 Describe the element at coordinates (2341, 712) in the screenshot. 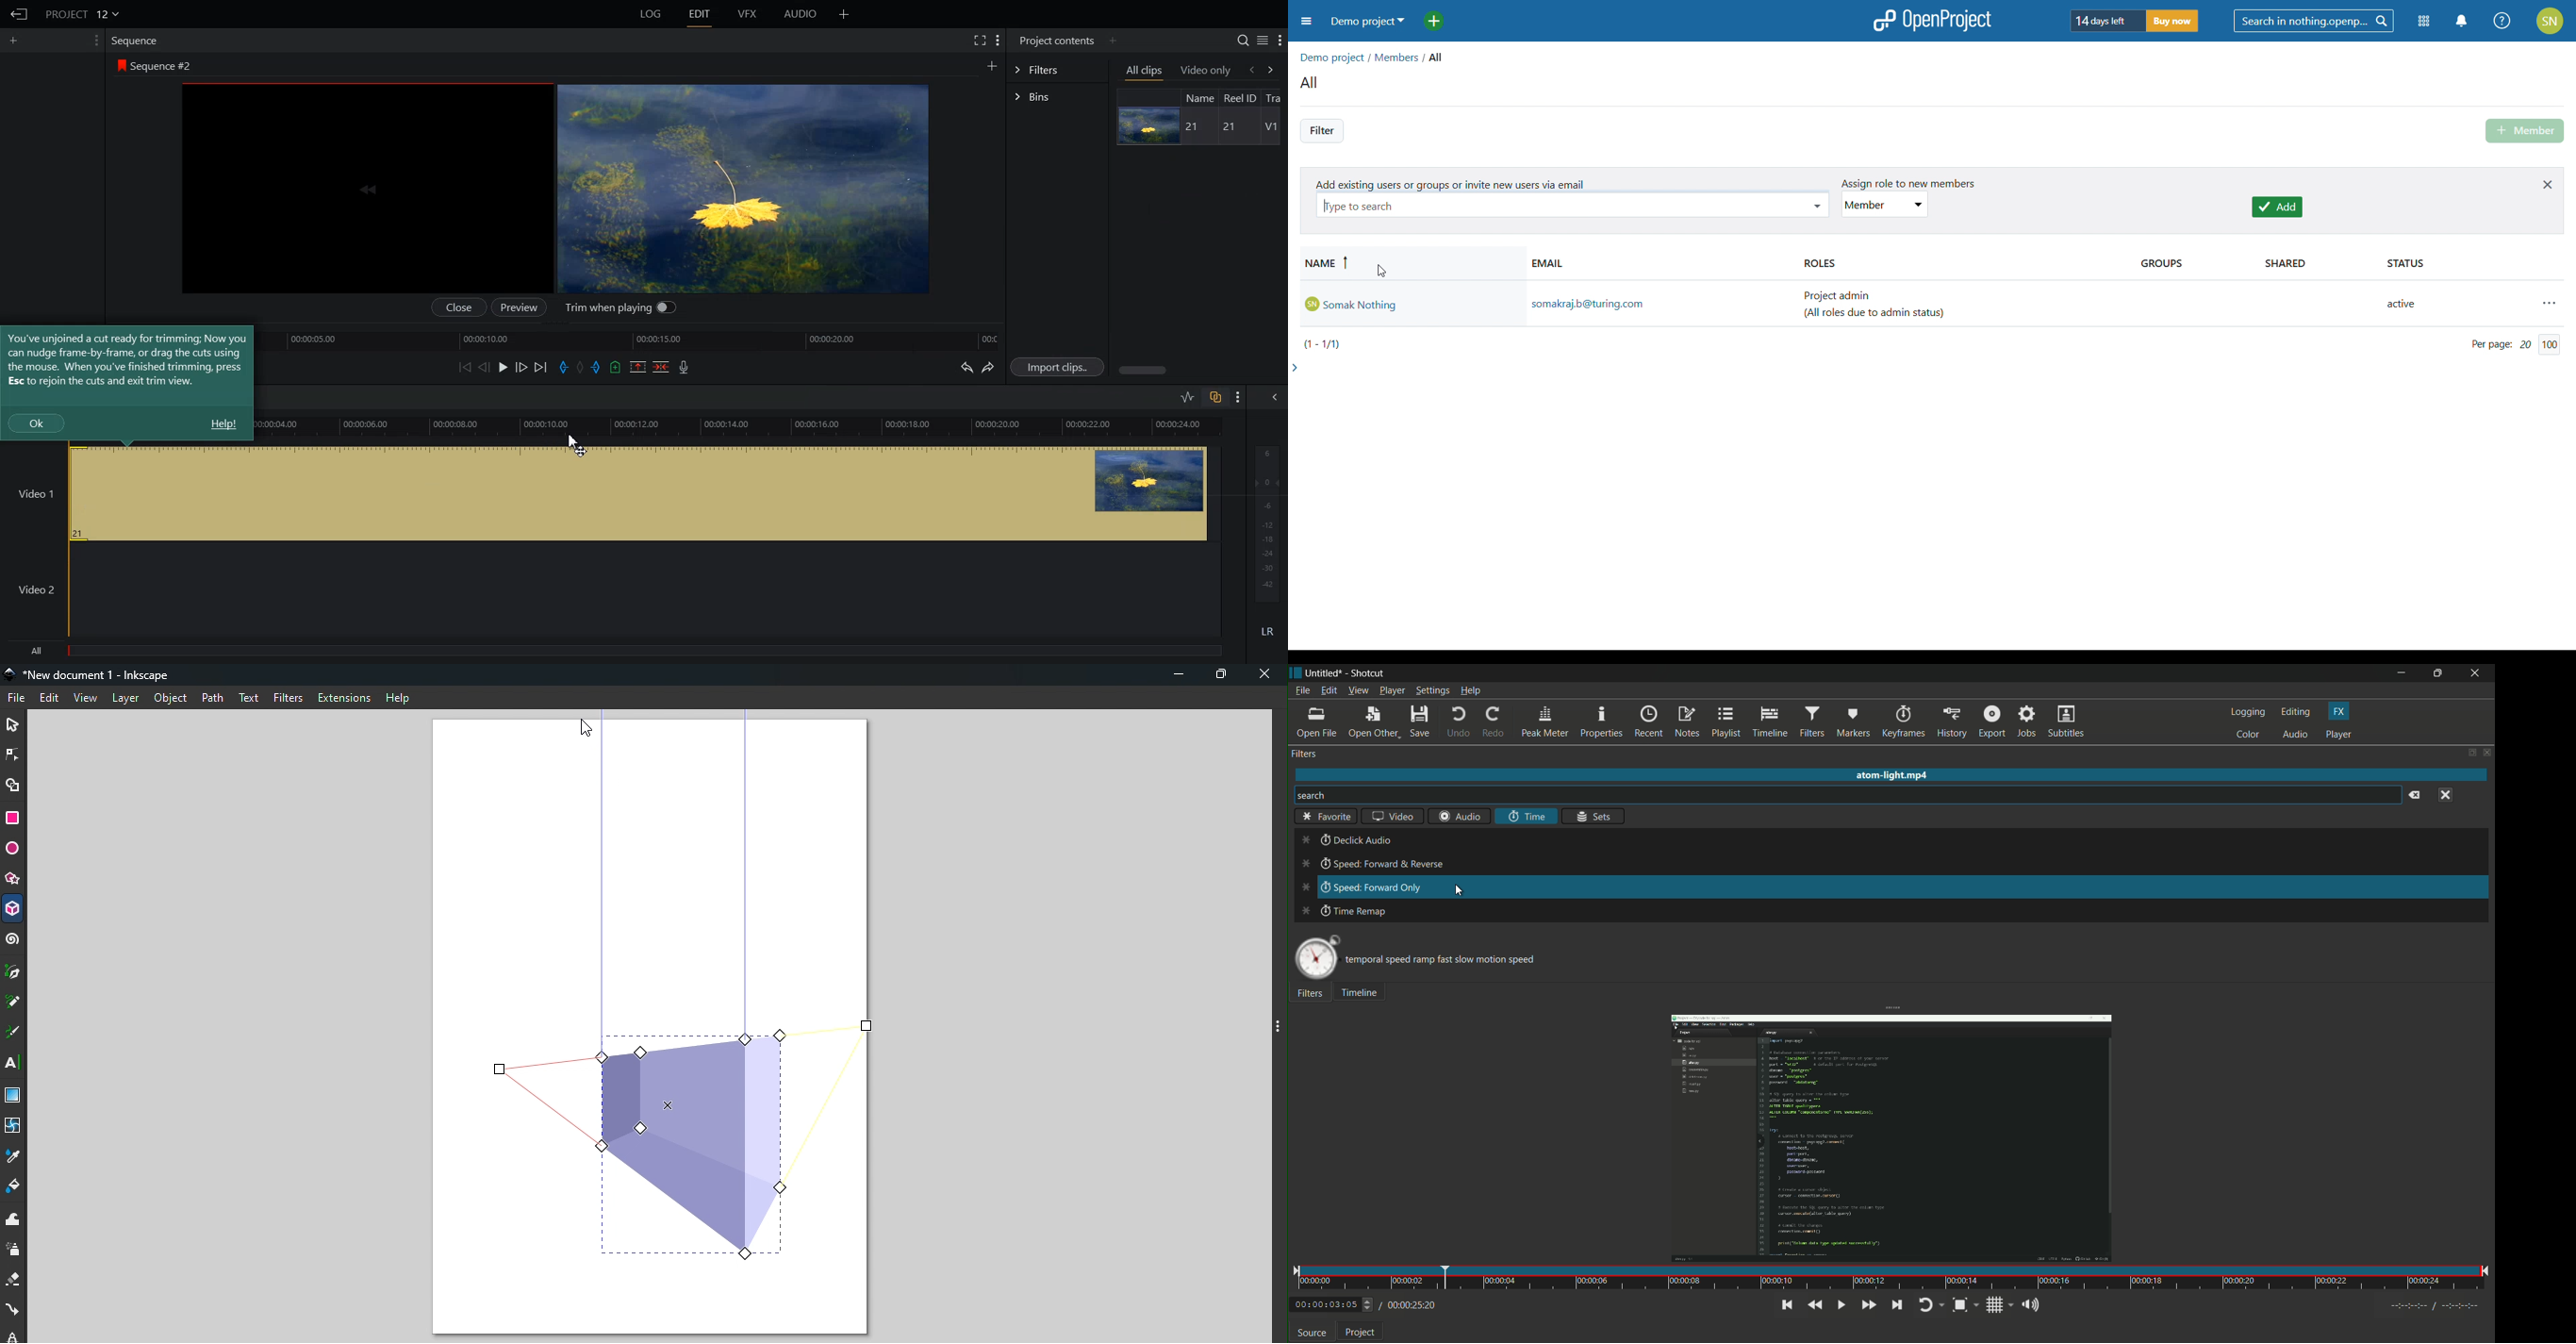

I see `fx` at that location.